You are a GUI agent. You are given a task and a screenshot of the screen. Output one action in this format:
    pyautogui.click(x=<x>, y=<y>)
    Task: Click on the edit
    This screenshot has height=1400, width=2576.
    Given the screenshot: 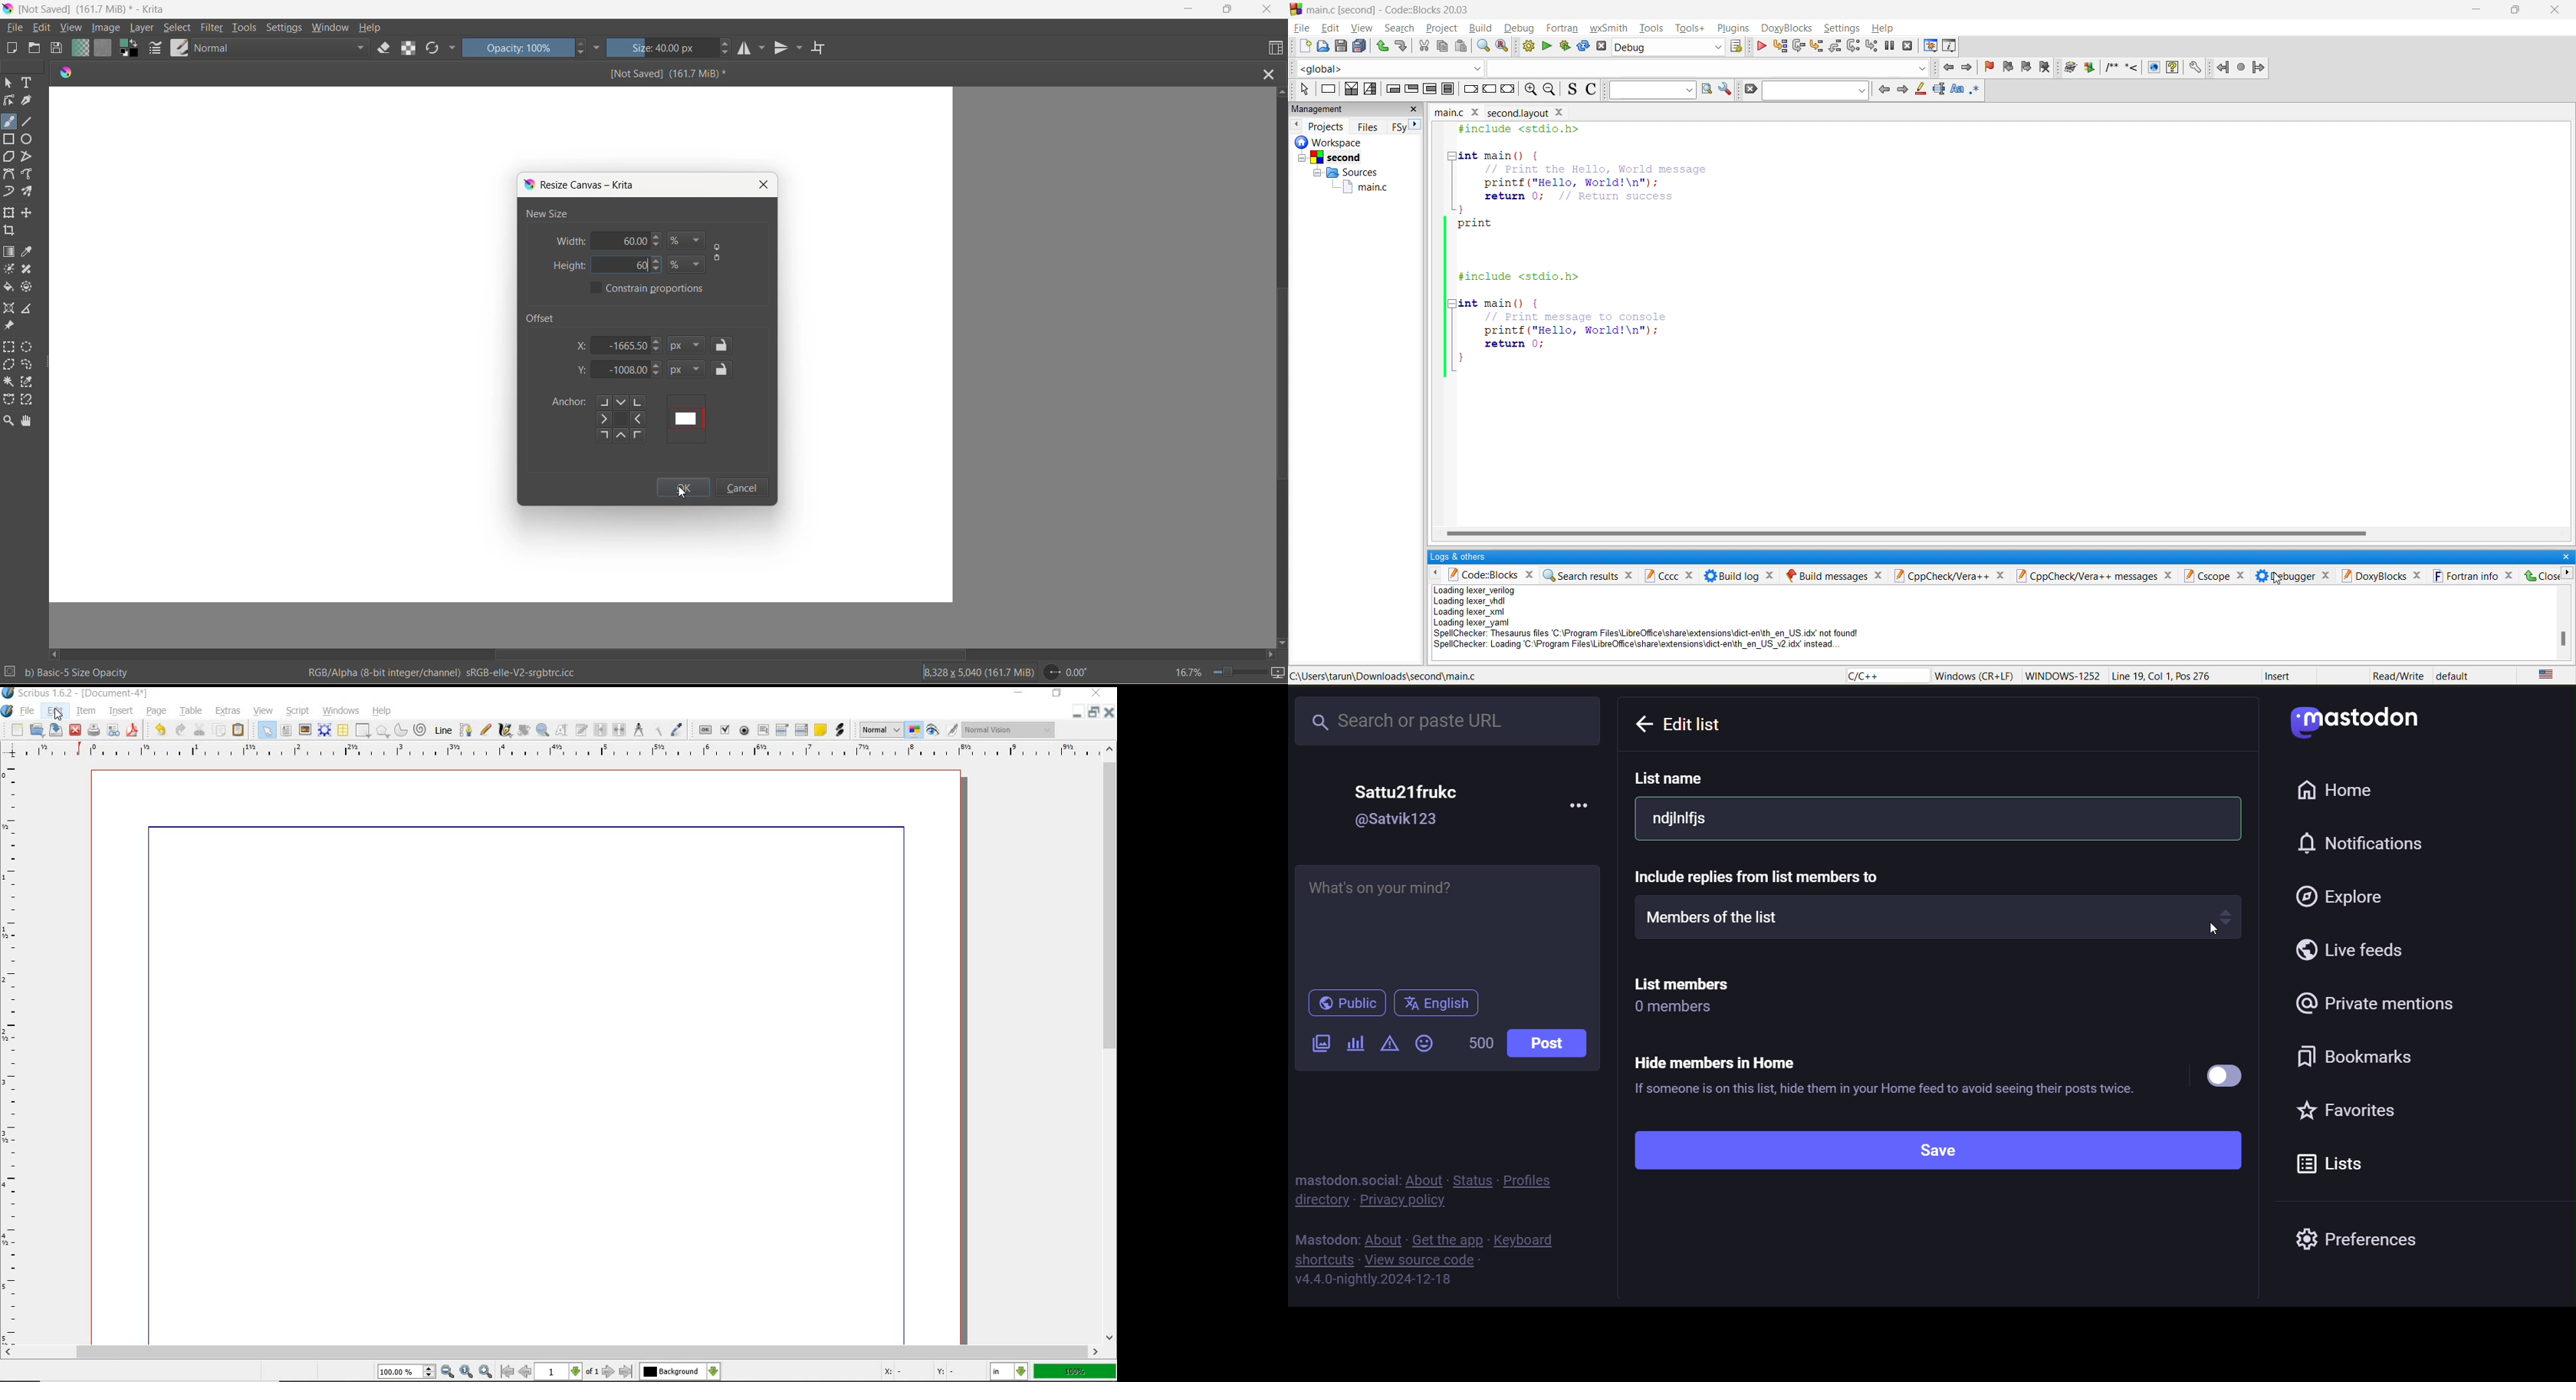 What is the action you would take?
    pyautogui.click(x=54, y=712)
    